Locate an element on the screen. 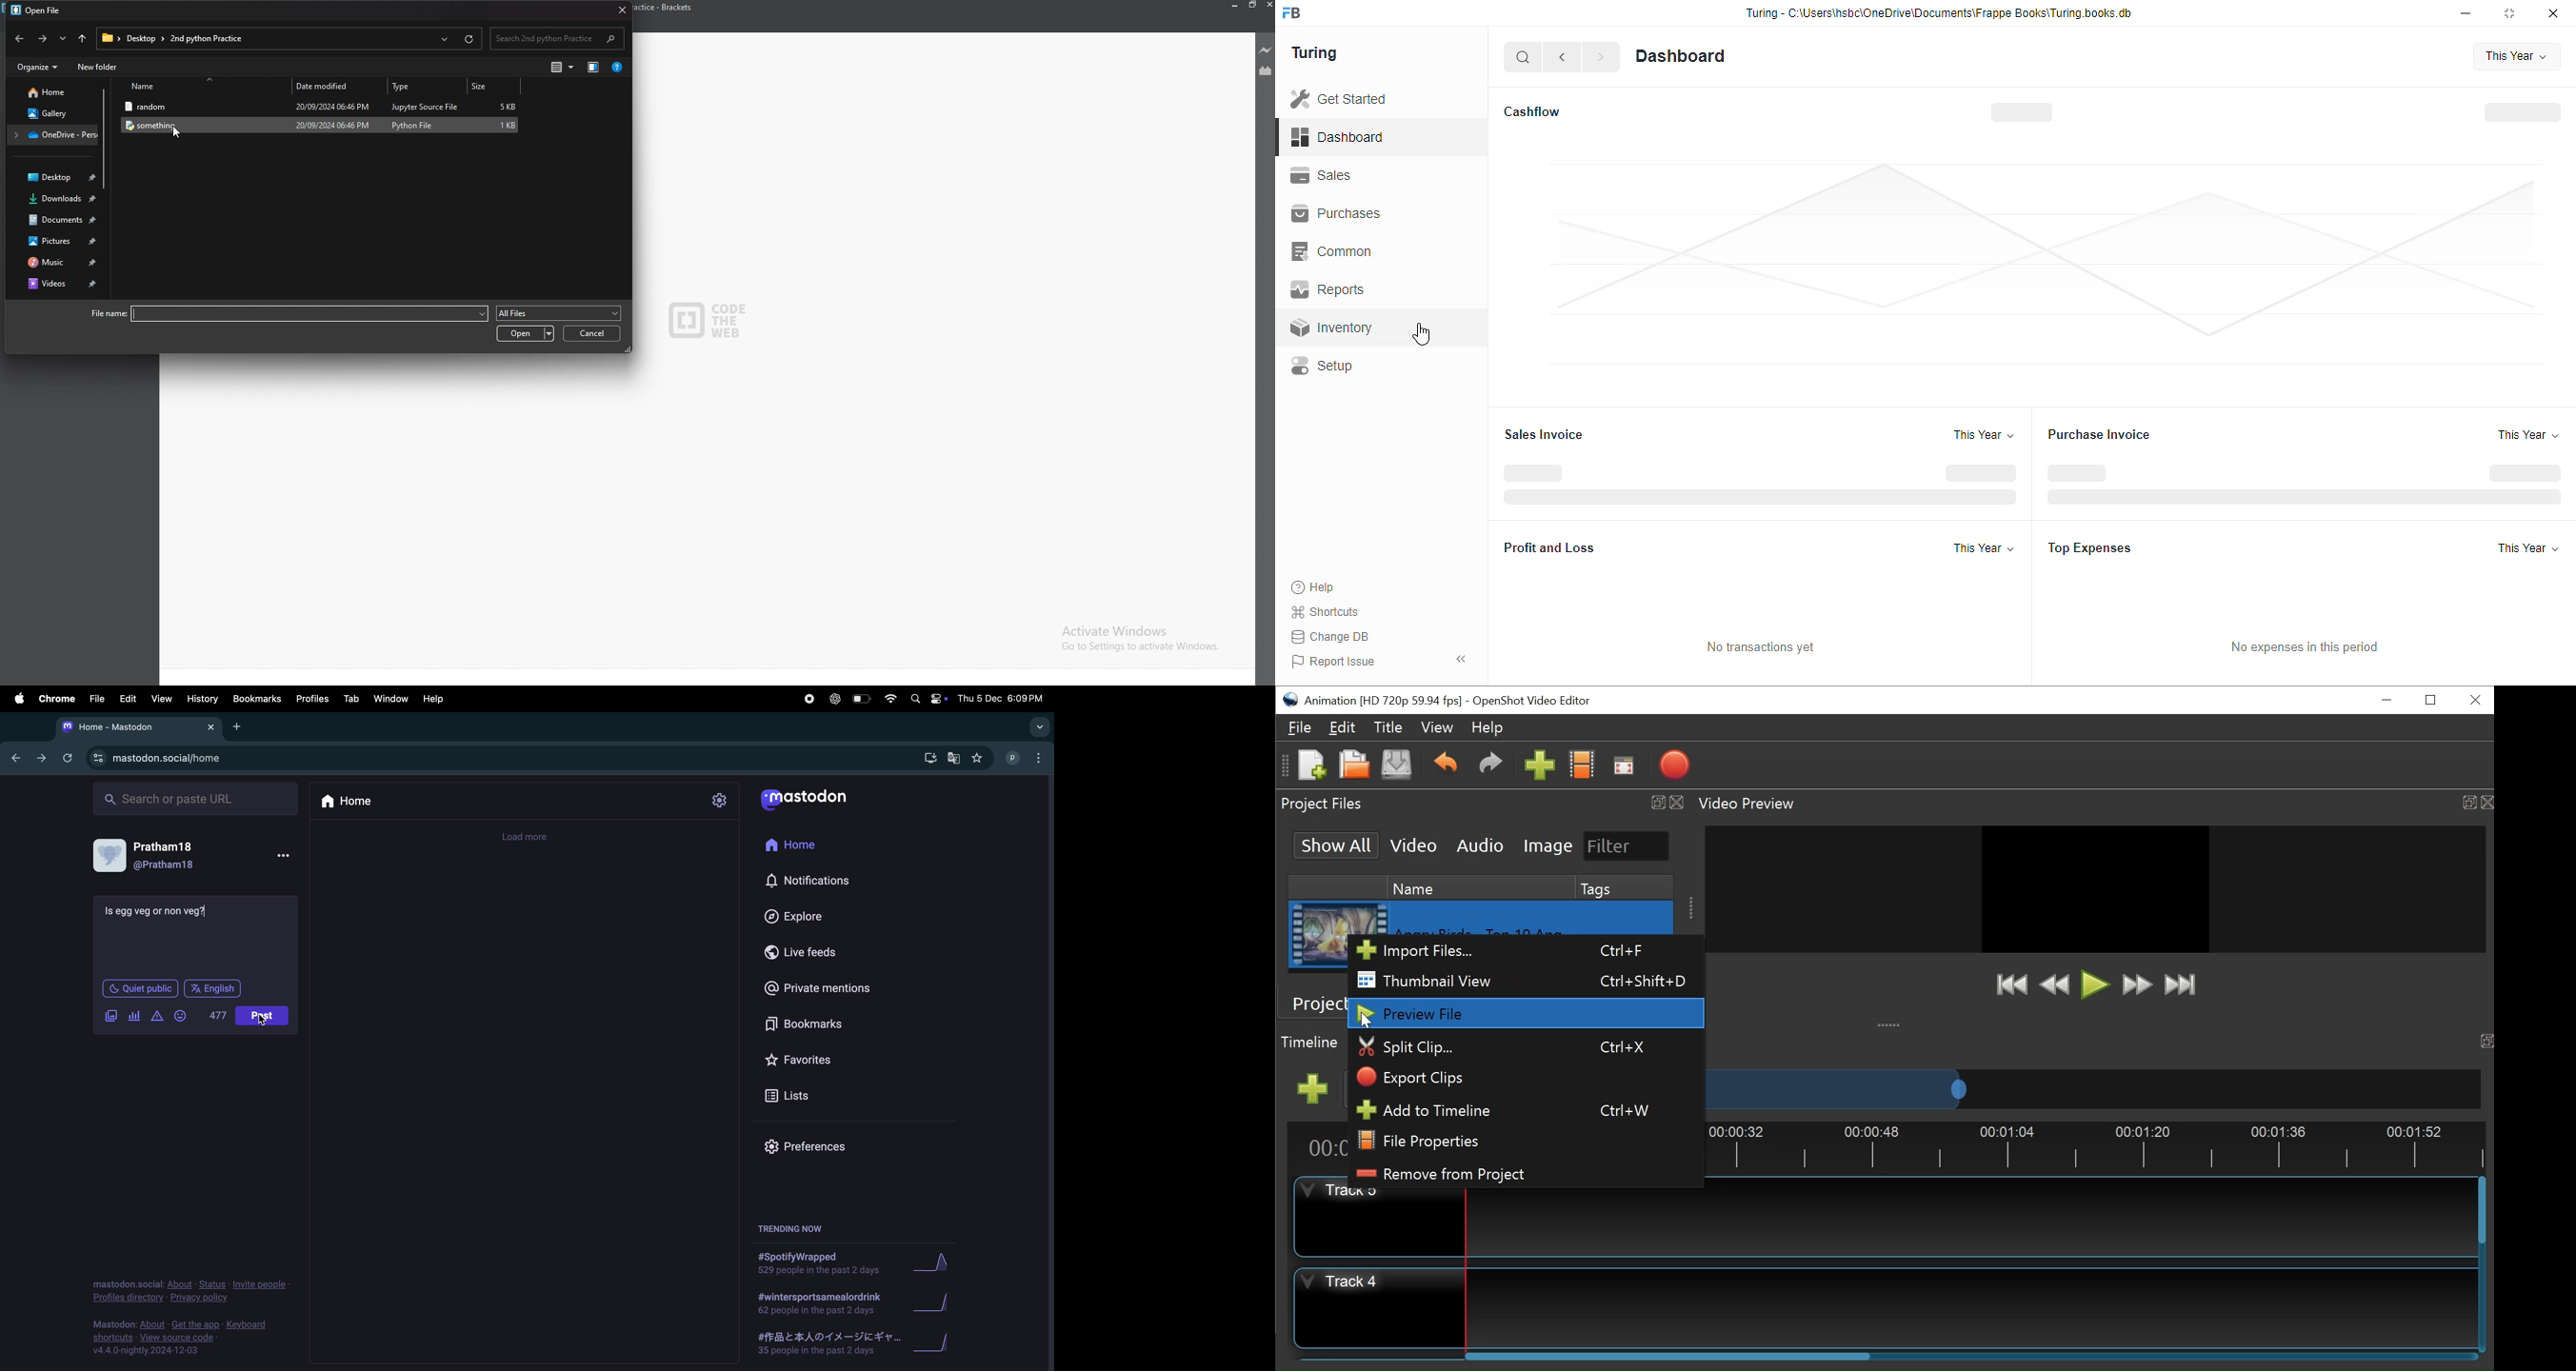 The width and height of the screenshot is (2576, 1372). refresh is located at coordinates (67, 758).